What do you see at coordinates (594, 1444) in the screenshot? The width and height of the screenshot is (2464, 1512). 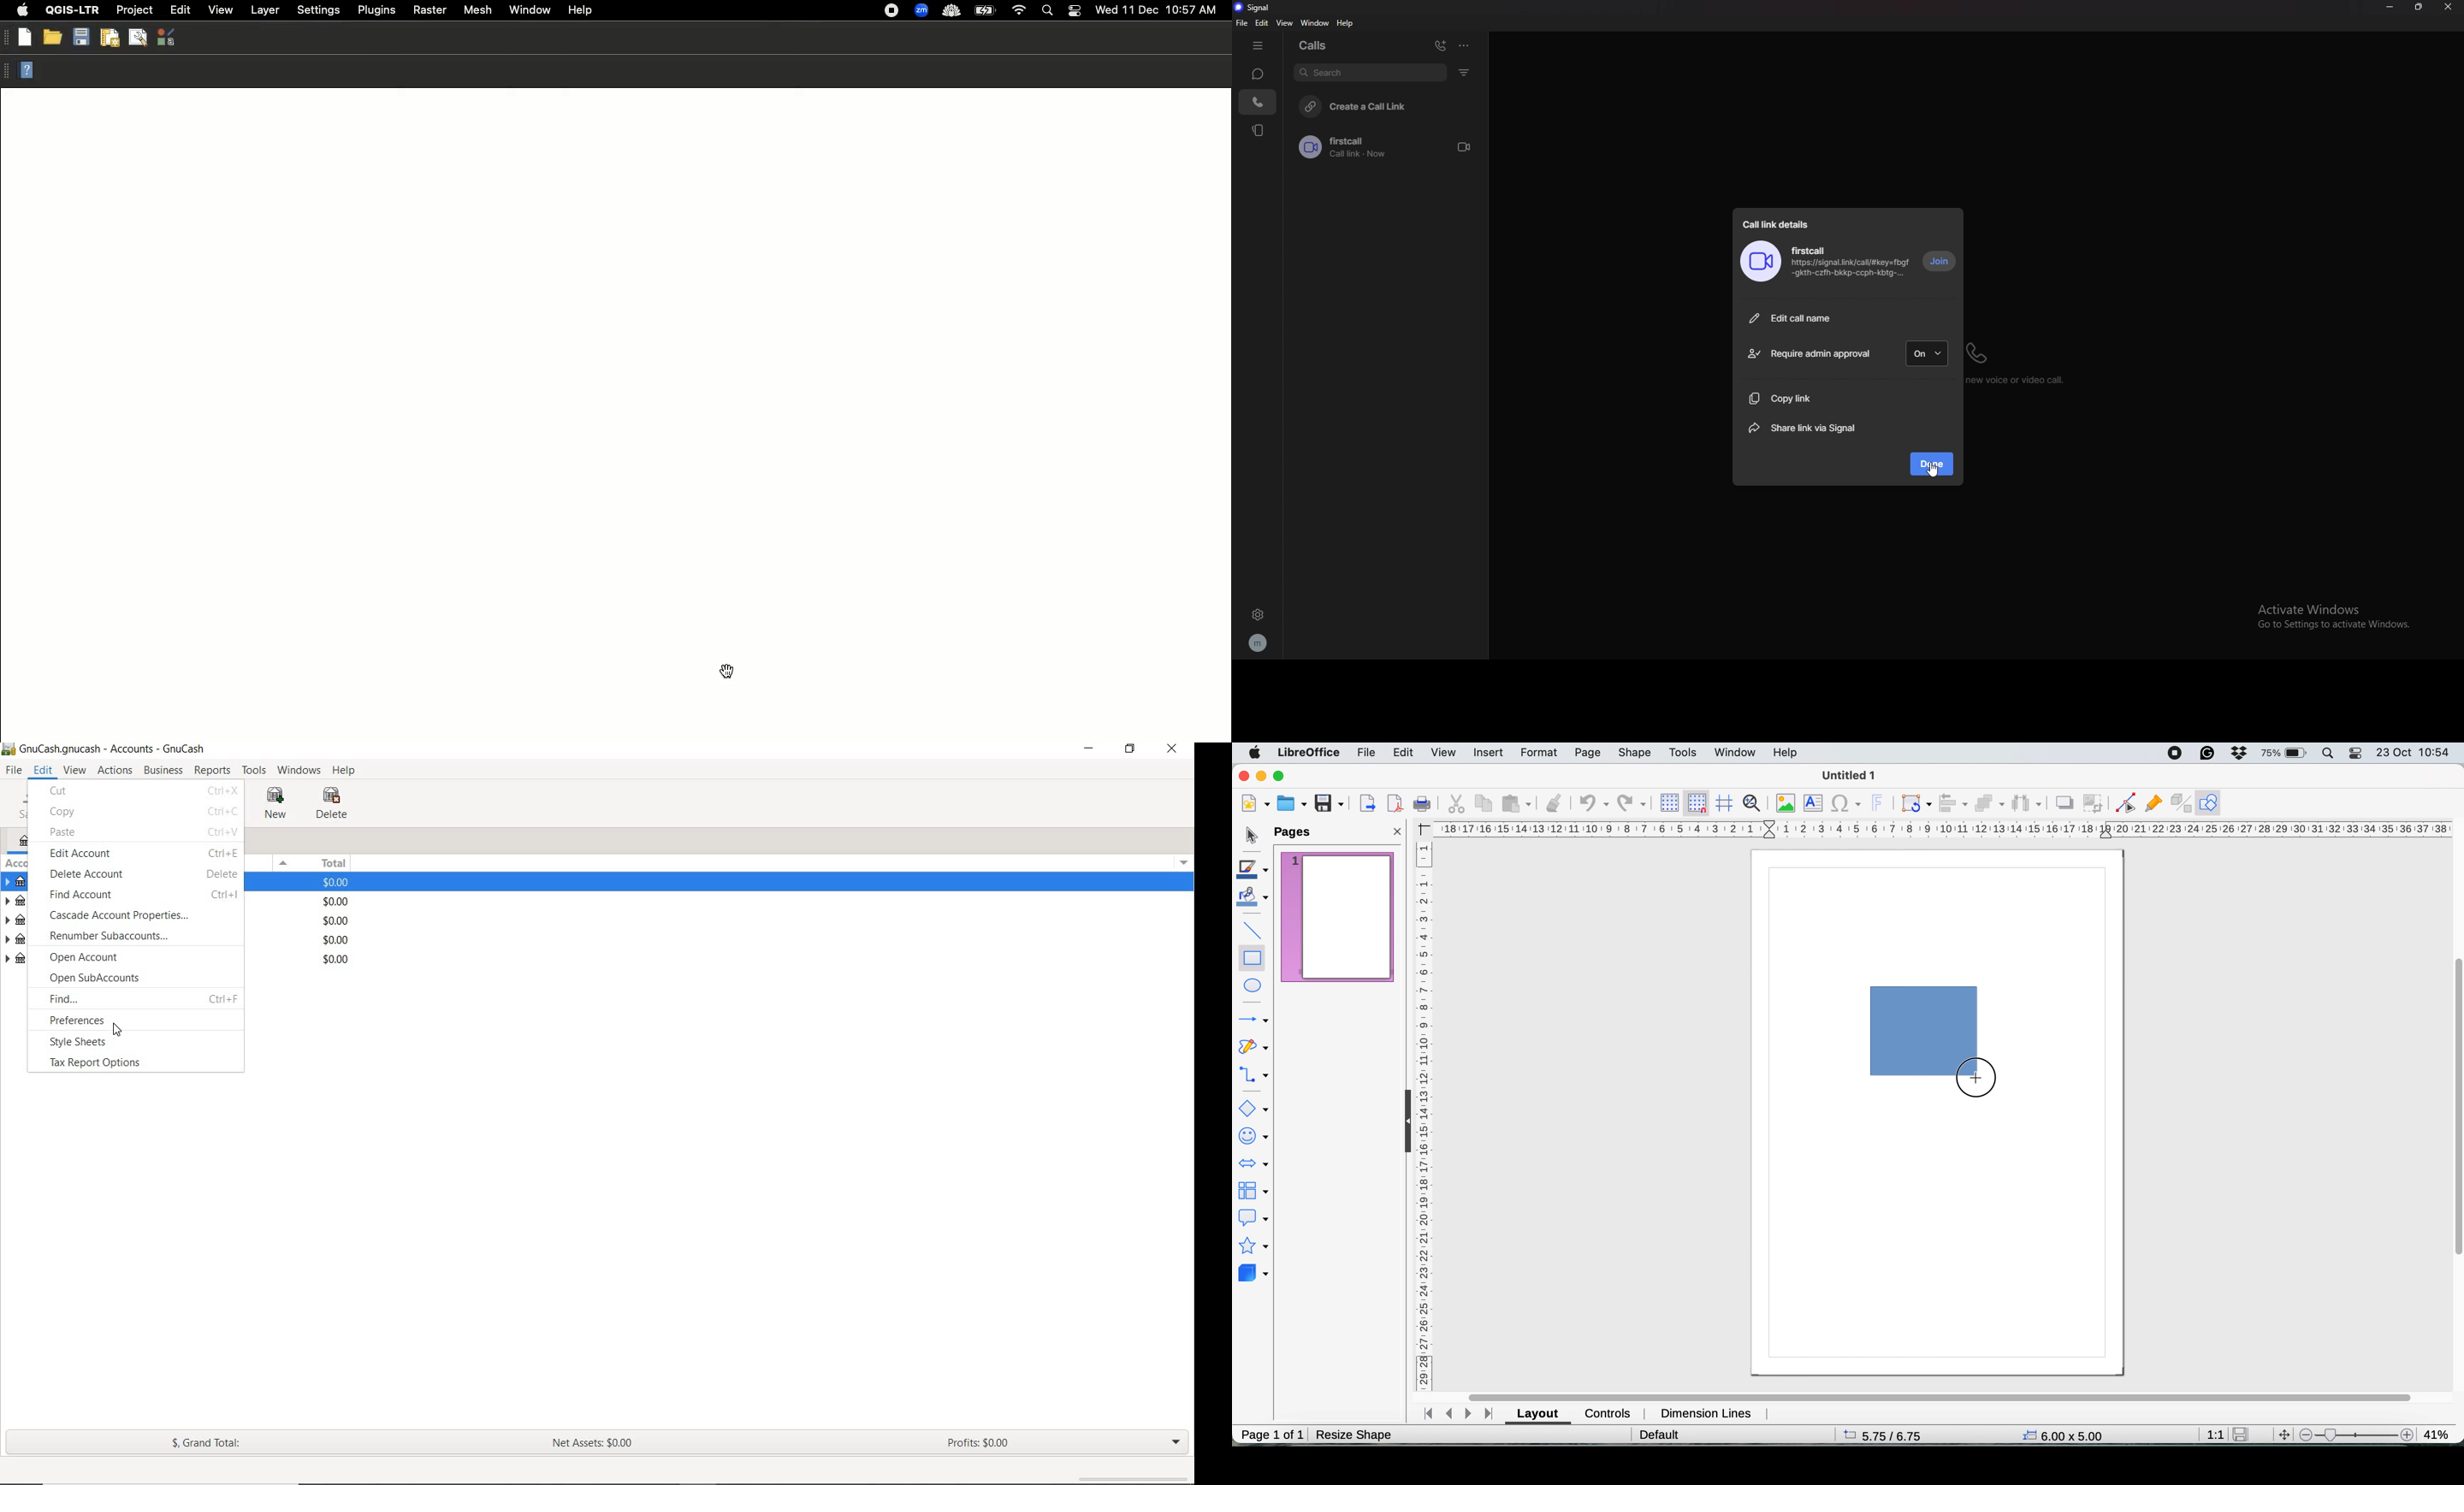 I see `NET ASSETS` at bounding box center [594, 1444].